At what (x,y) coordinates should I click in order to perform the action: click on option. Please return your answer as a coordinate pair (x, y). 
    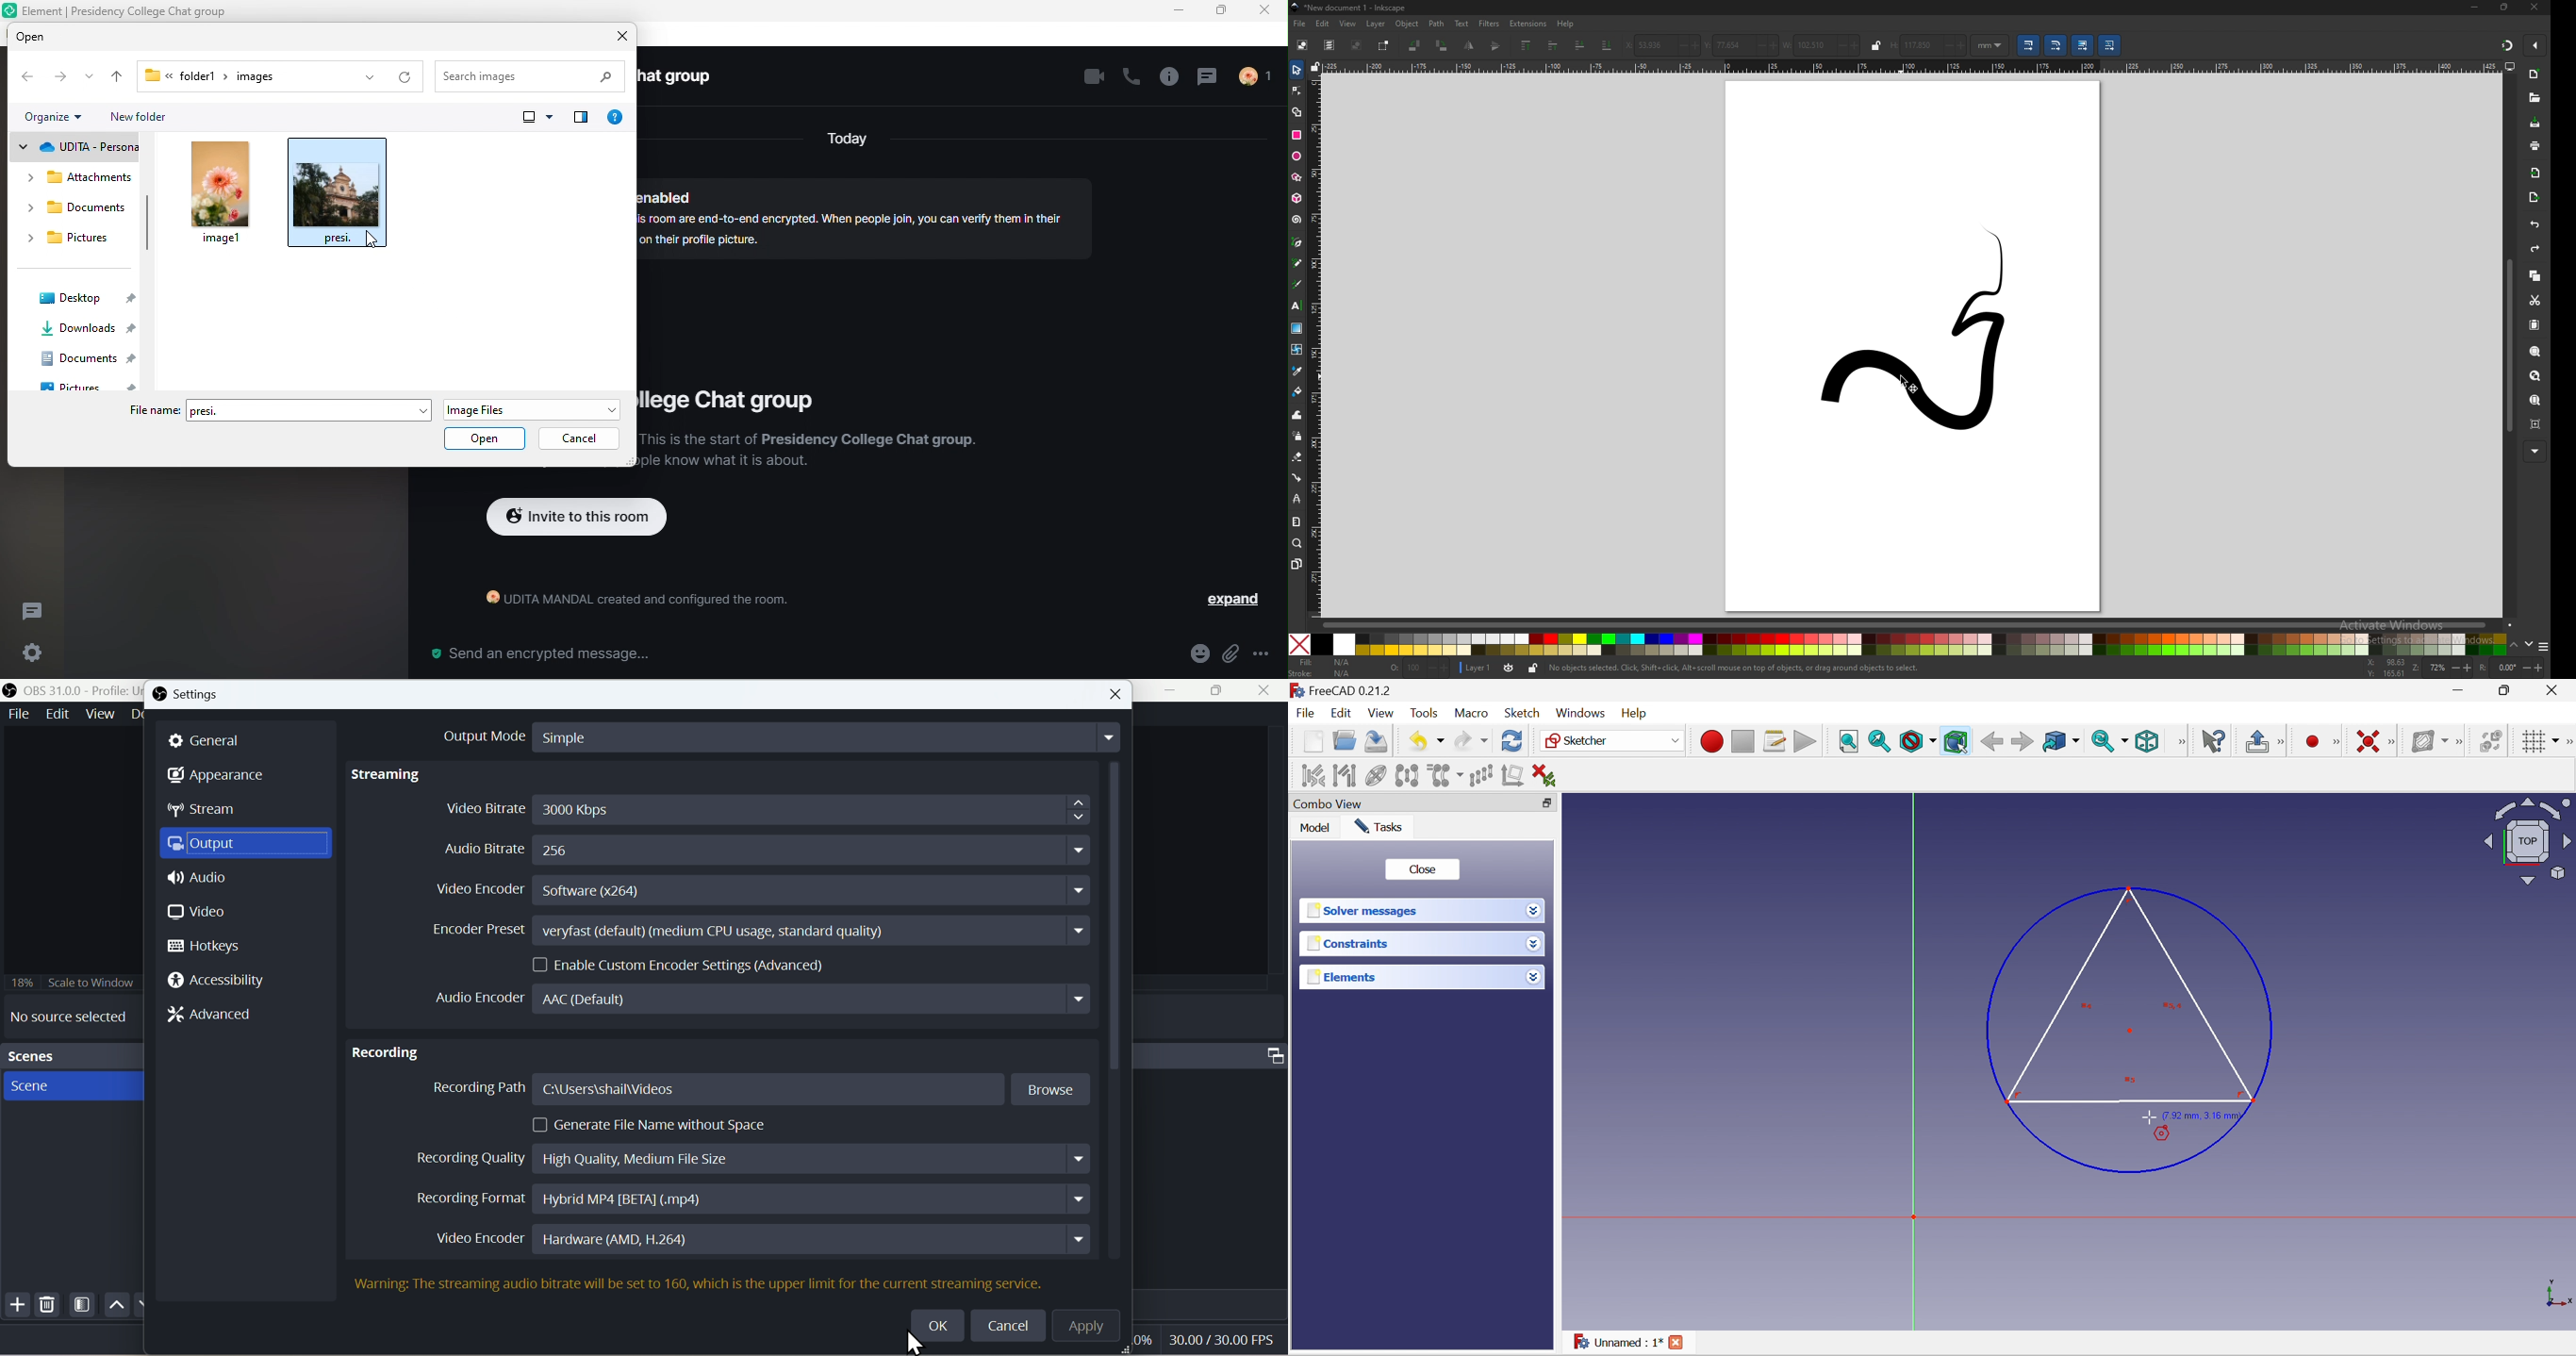
    Looking at the image, I should click on (1269, 653).